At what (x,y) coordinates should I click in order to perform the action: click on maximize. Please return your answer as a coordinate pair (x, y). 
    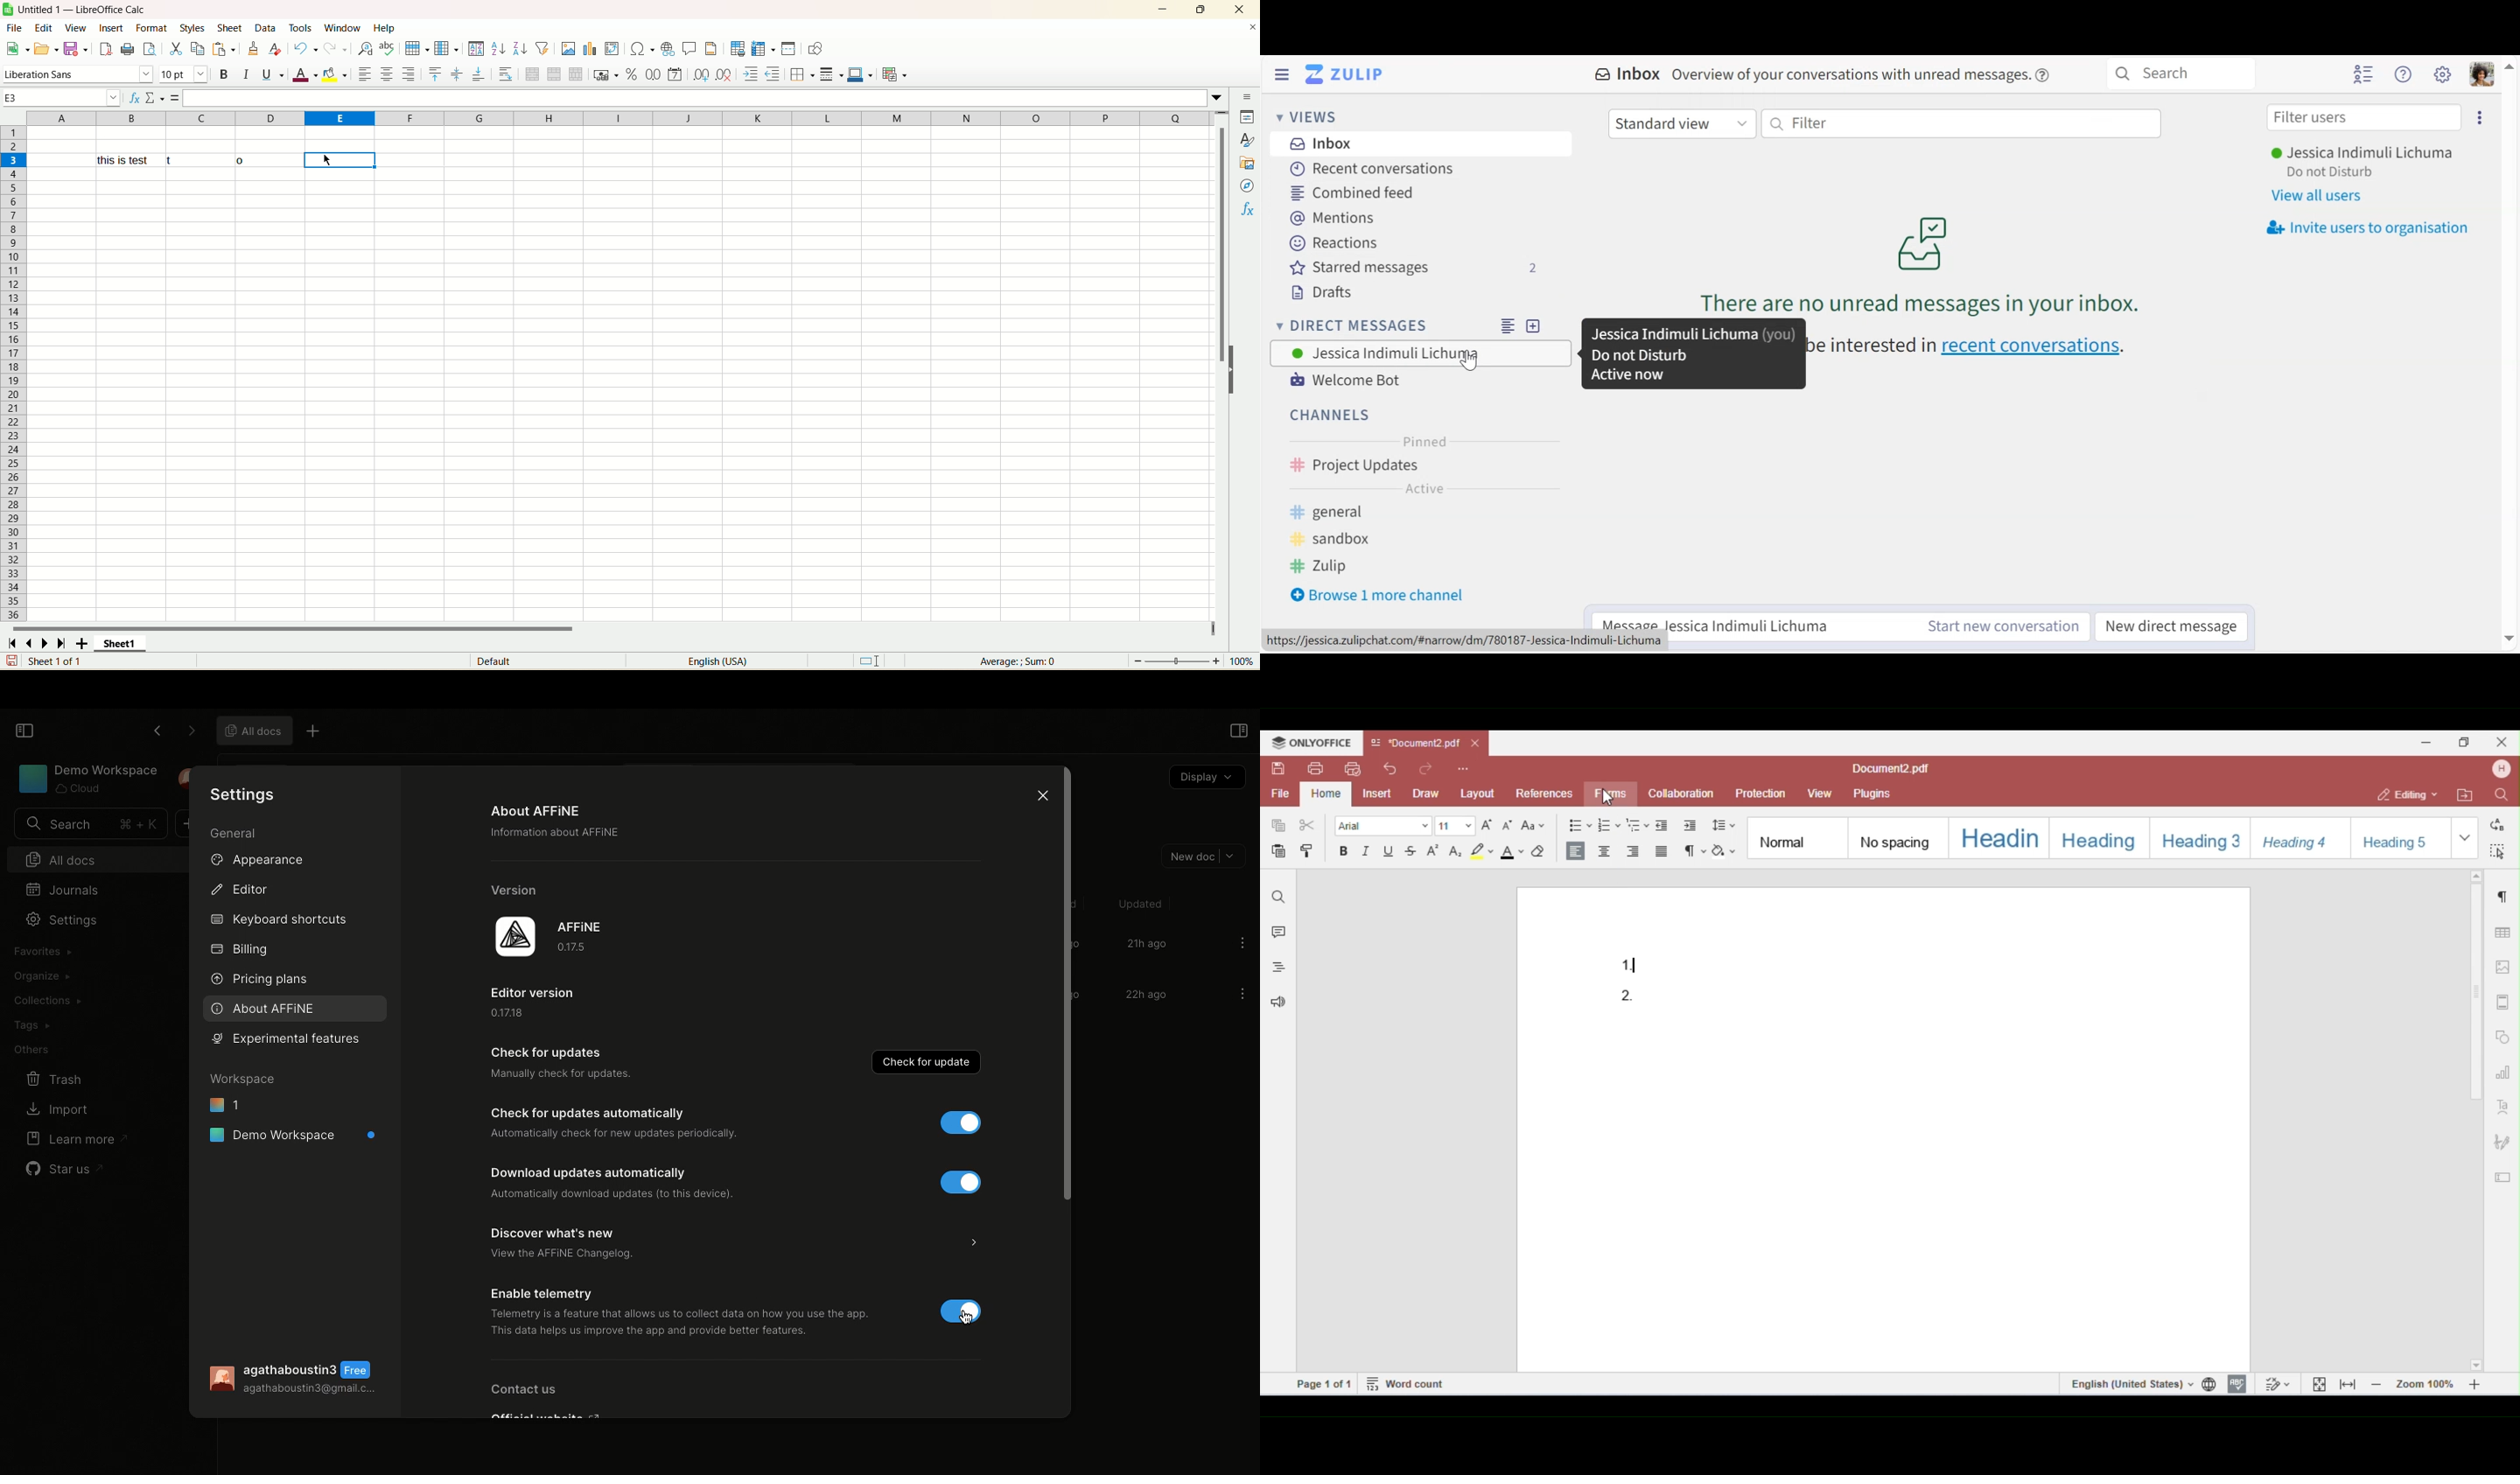
    Looking at the image, I should click on (1199, 9).